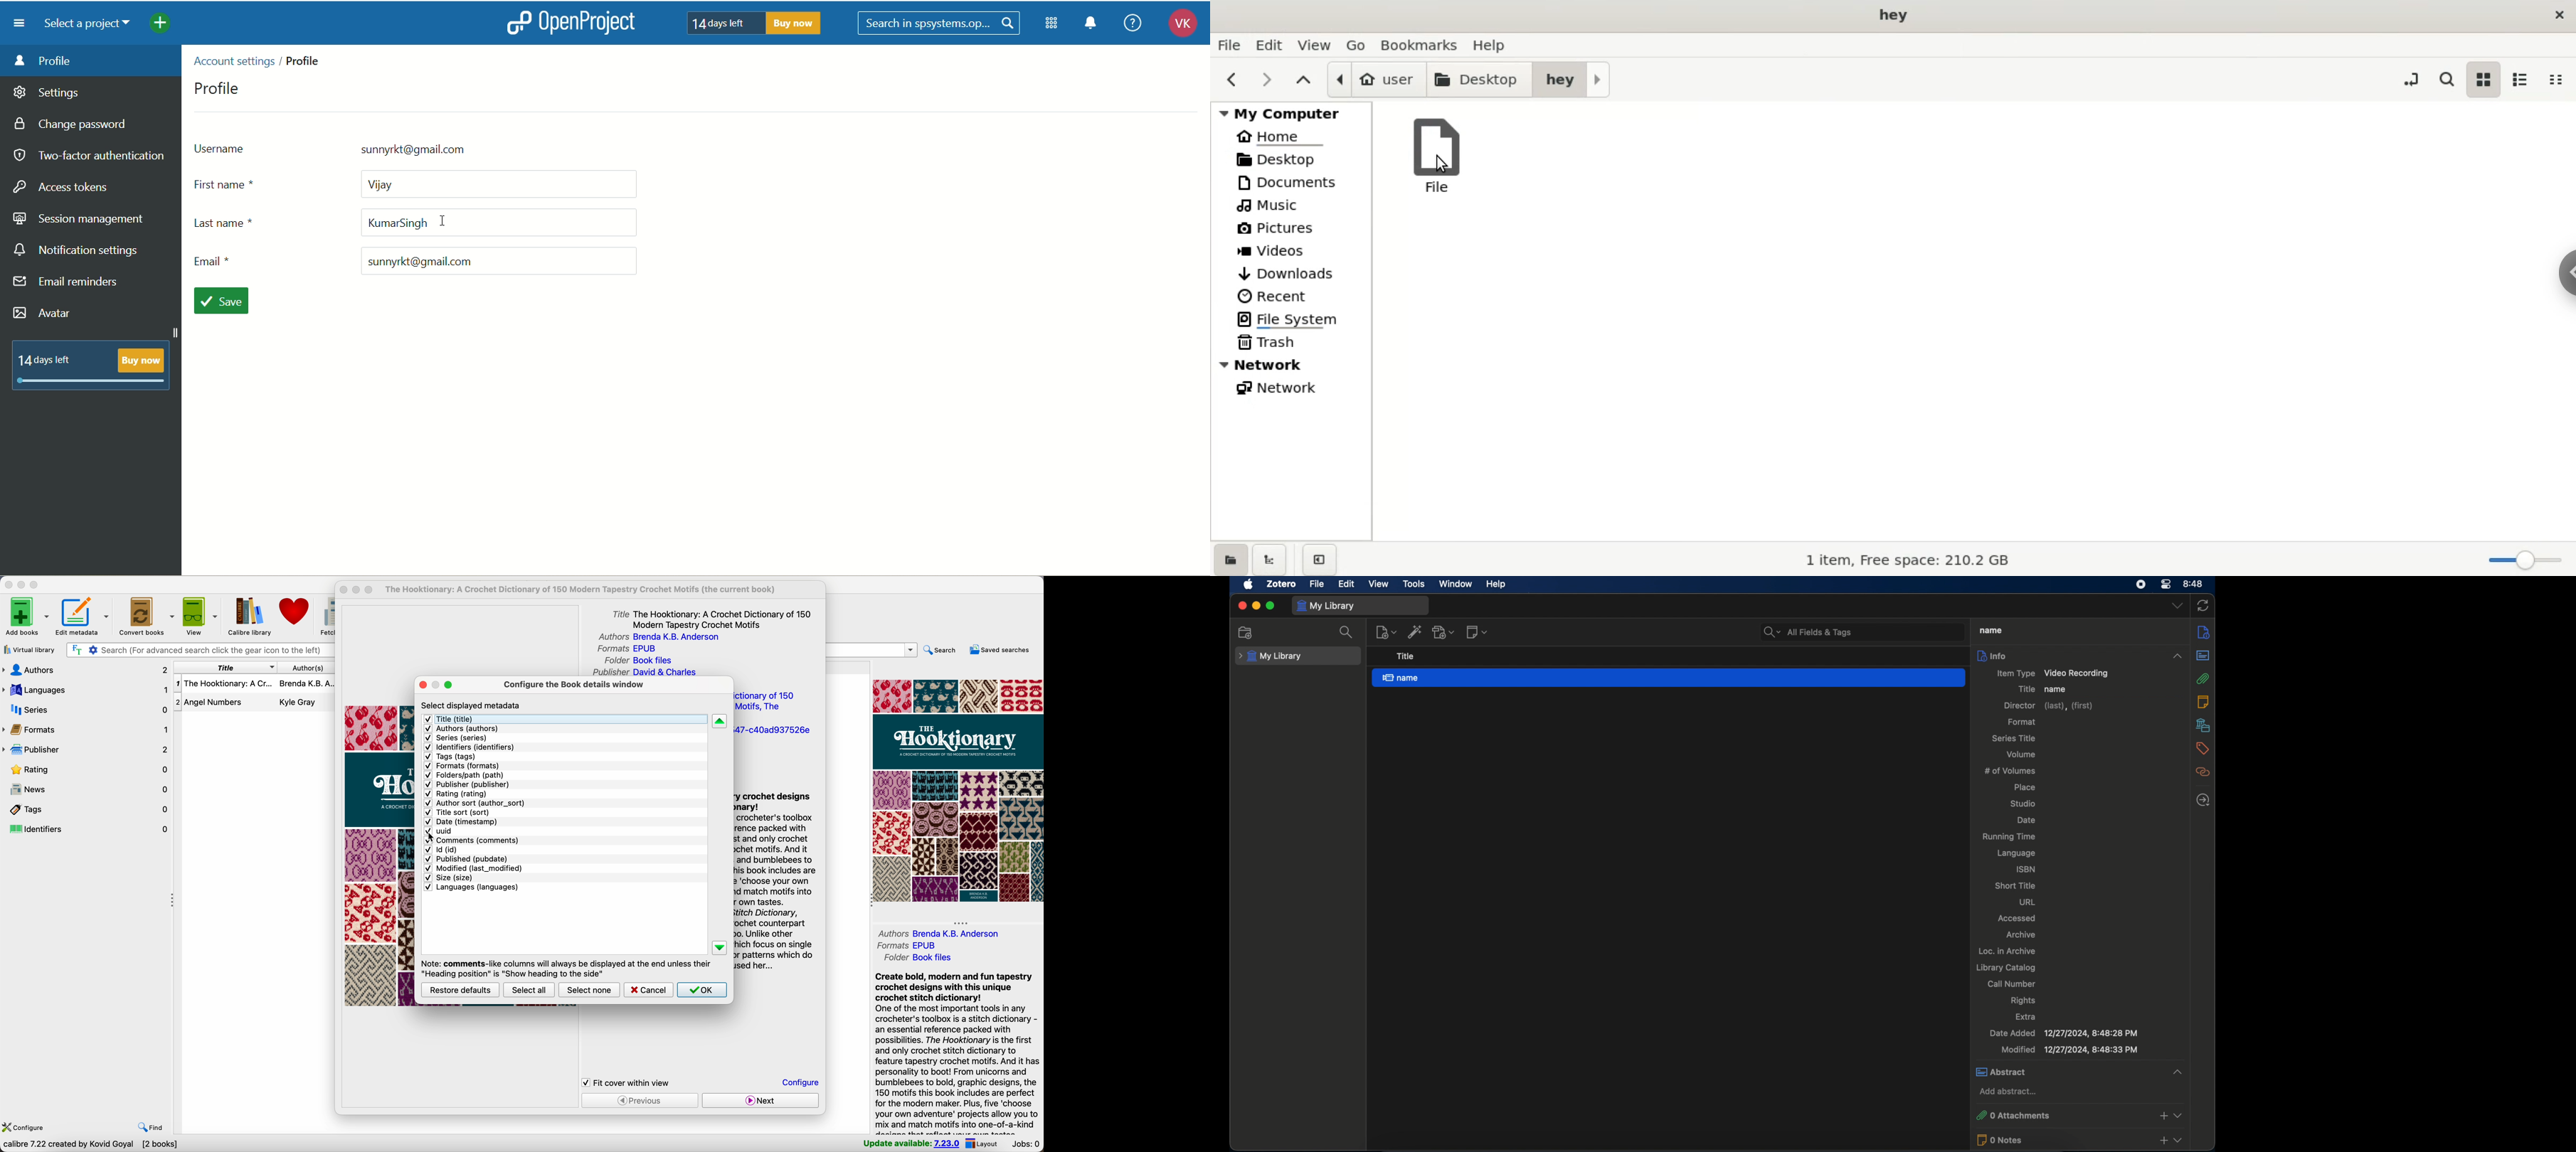 This screenshot has height=1176, width=2576. Describe the element at coordinates (2026, 1017) in the screenshot. I see `extra` at that location.